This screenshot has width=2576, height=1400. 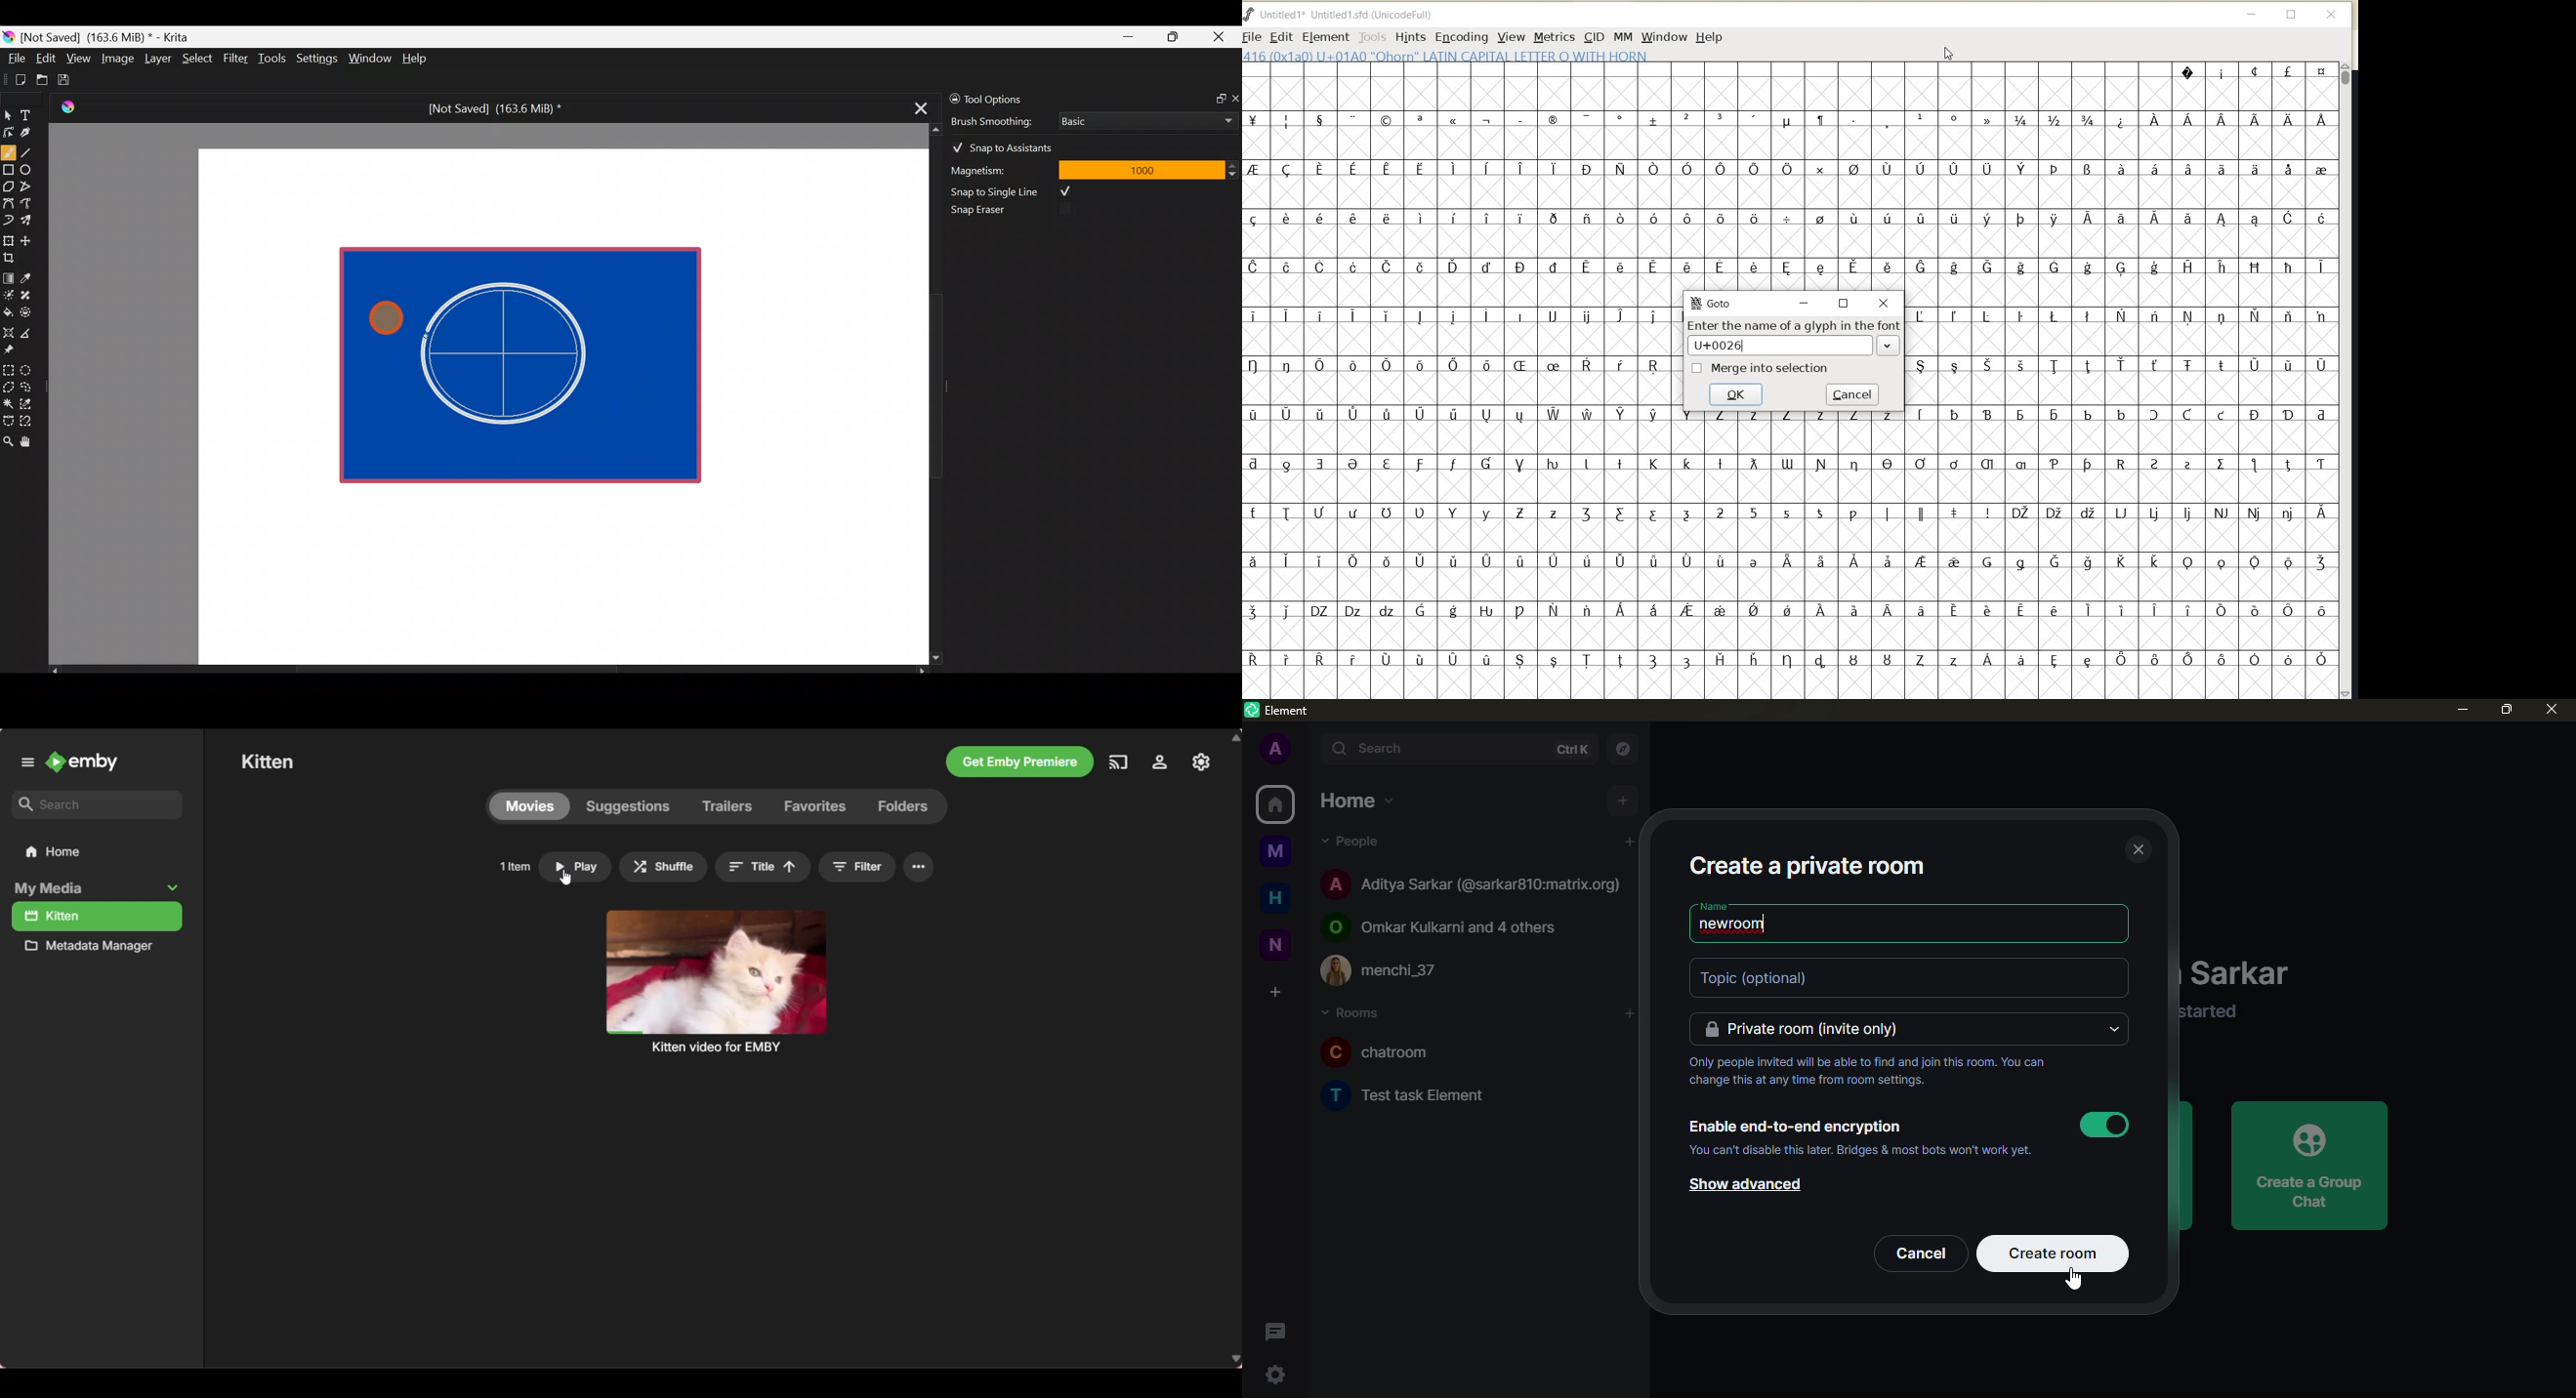 I want to click on add, so click(x=1630, y=1012).